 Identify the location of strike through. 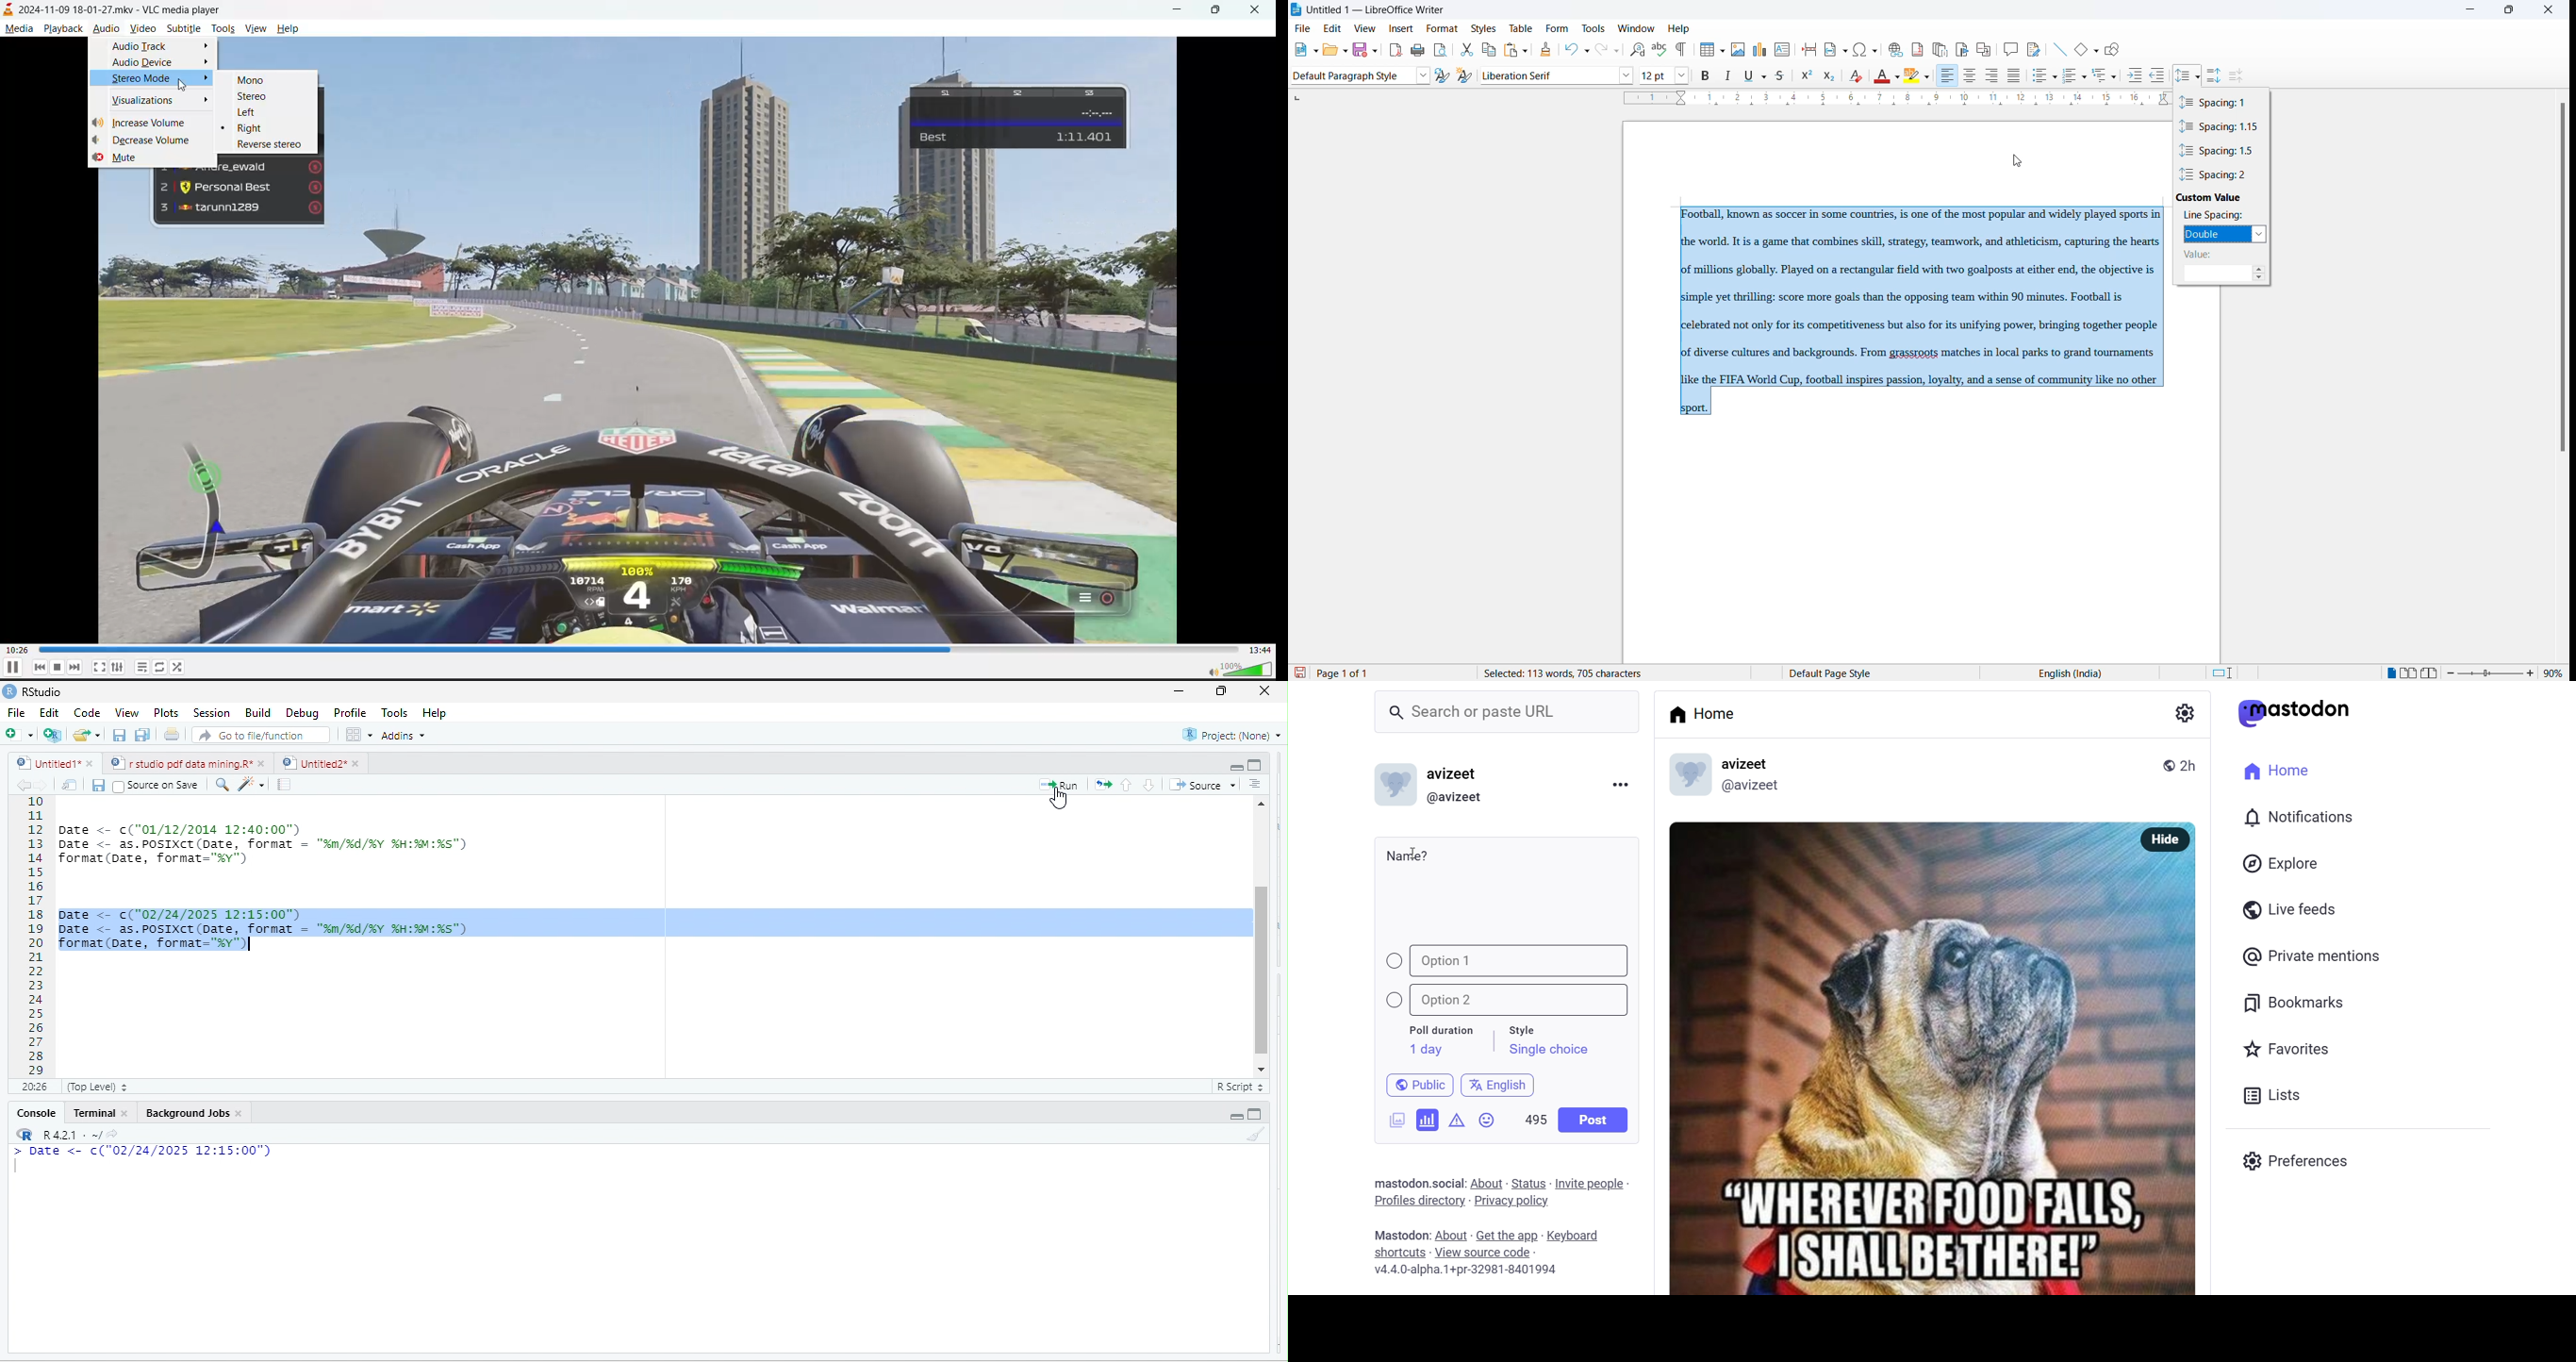
(1780, 75).